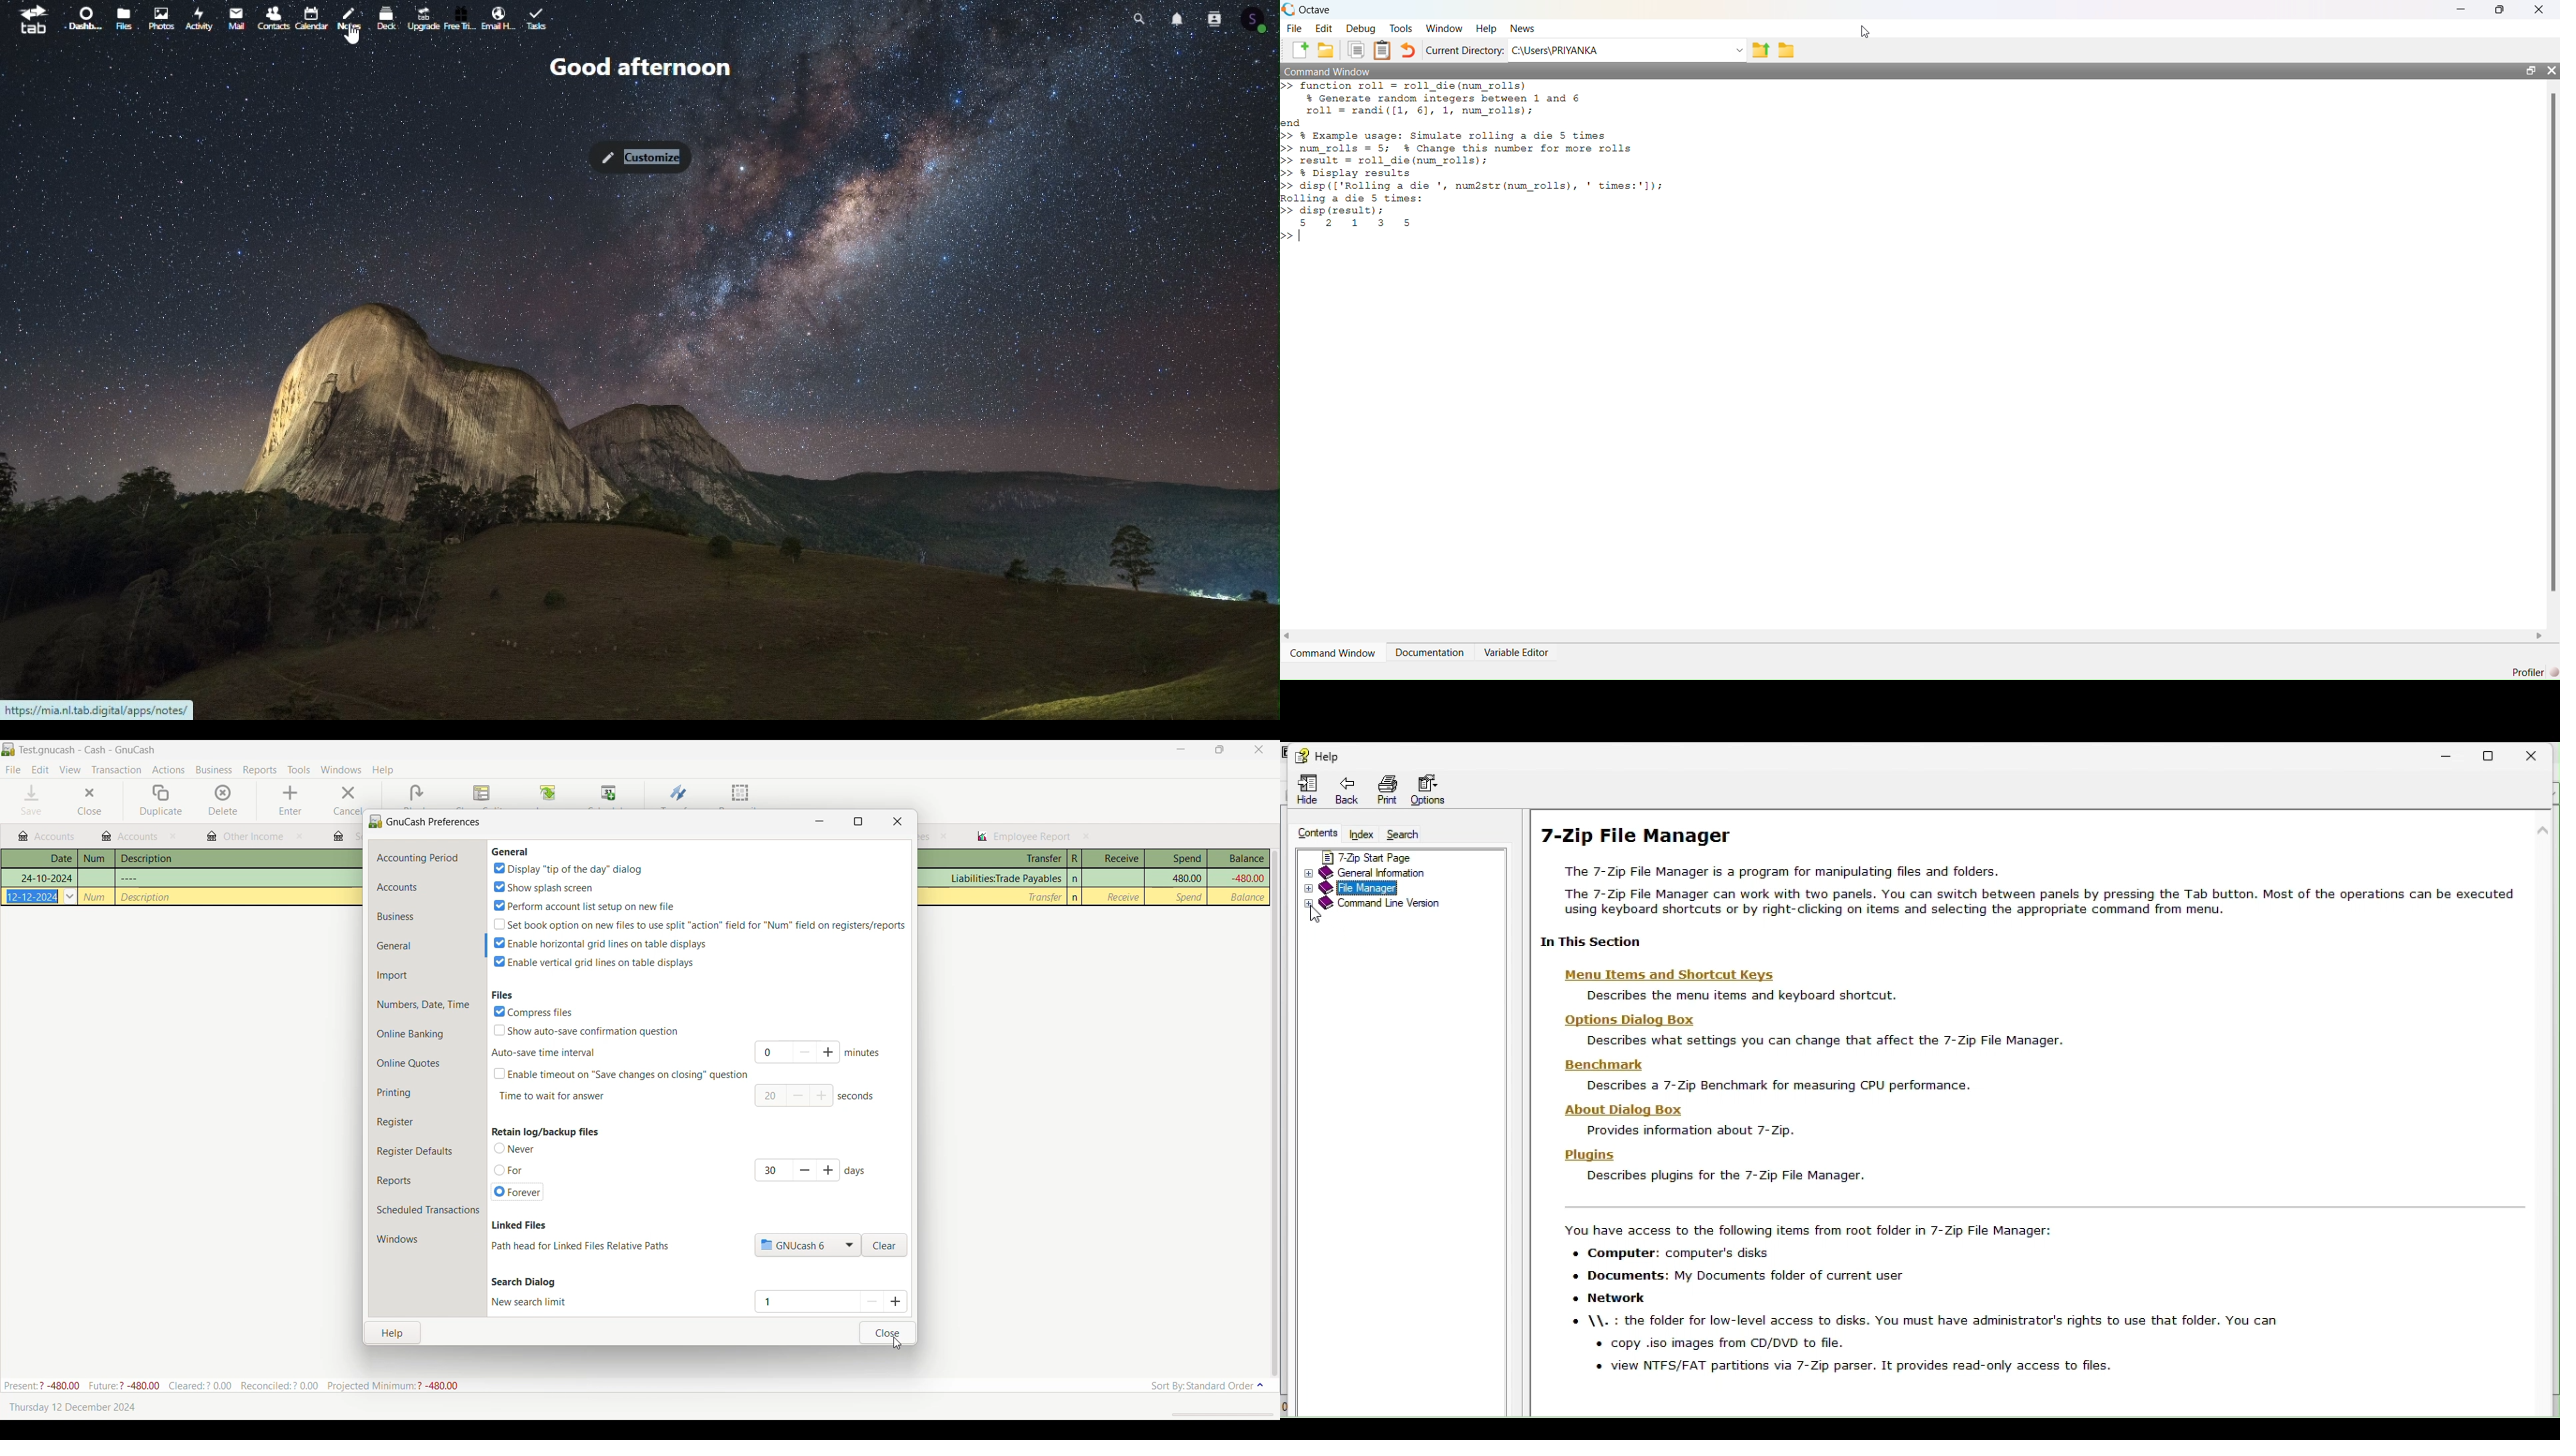 This screenshot has height=1456, width=2576. Describe the element at coordinates (427, 1181) in the screenshot. I see `Reports` at that location.